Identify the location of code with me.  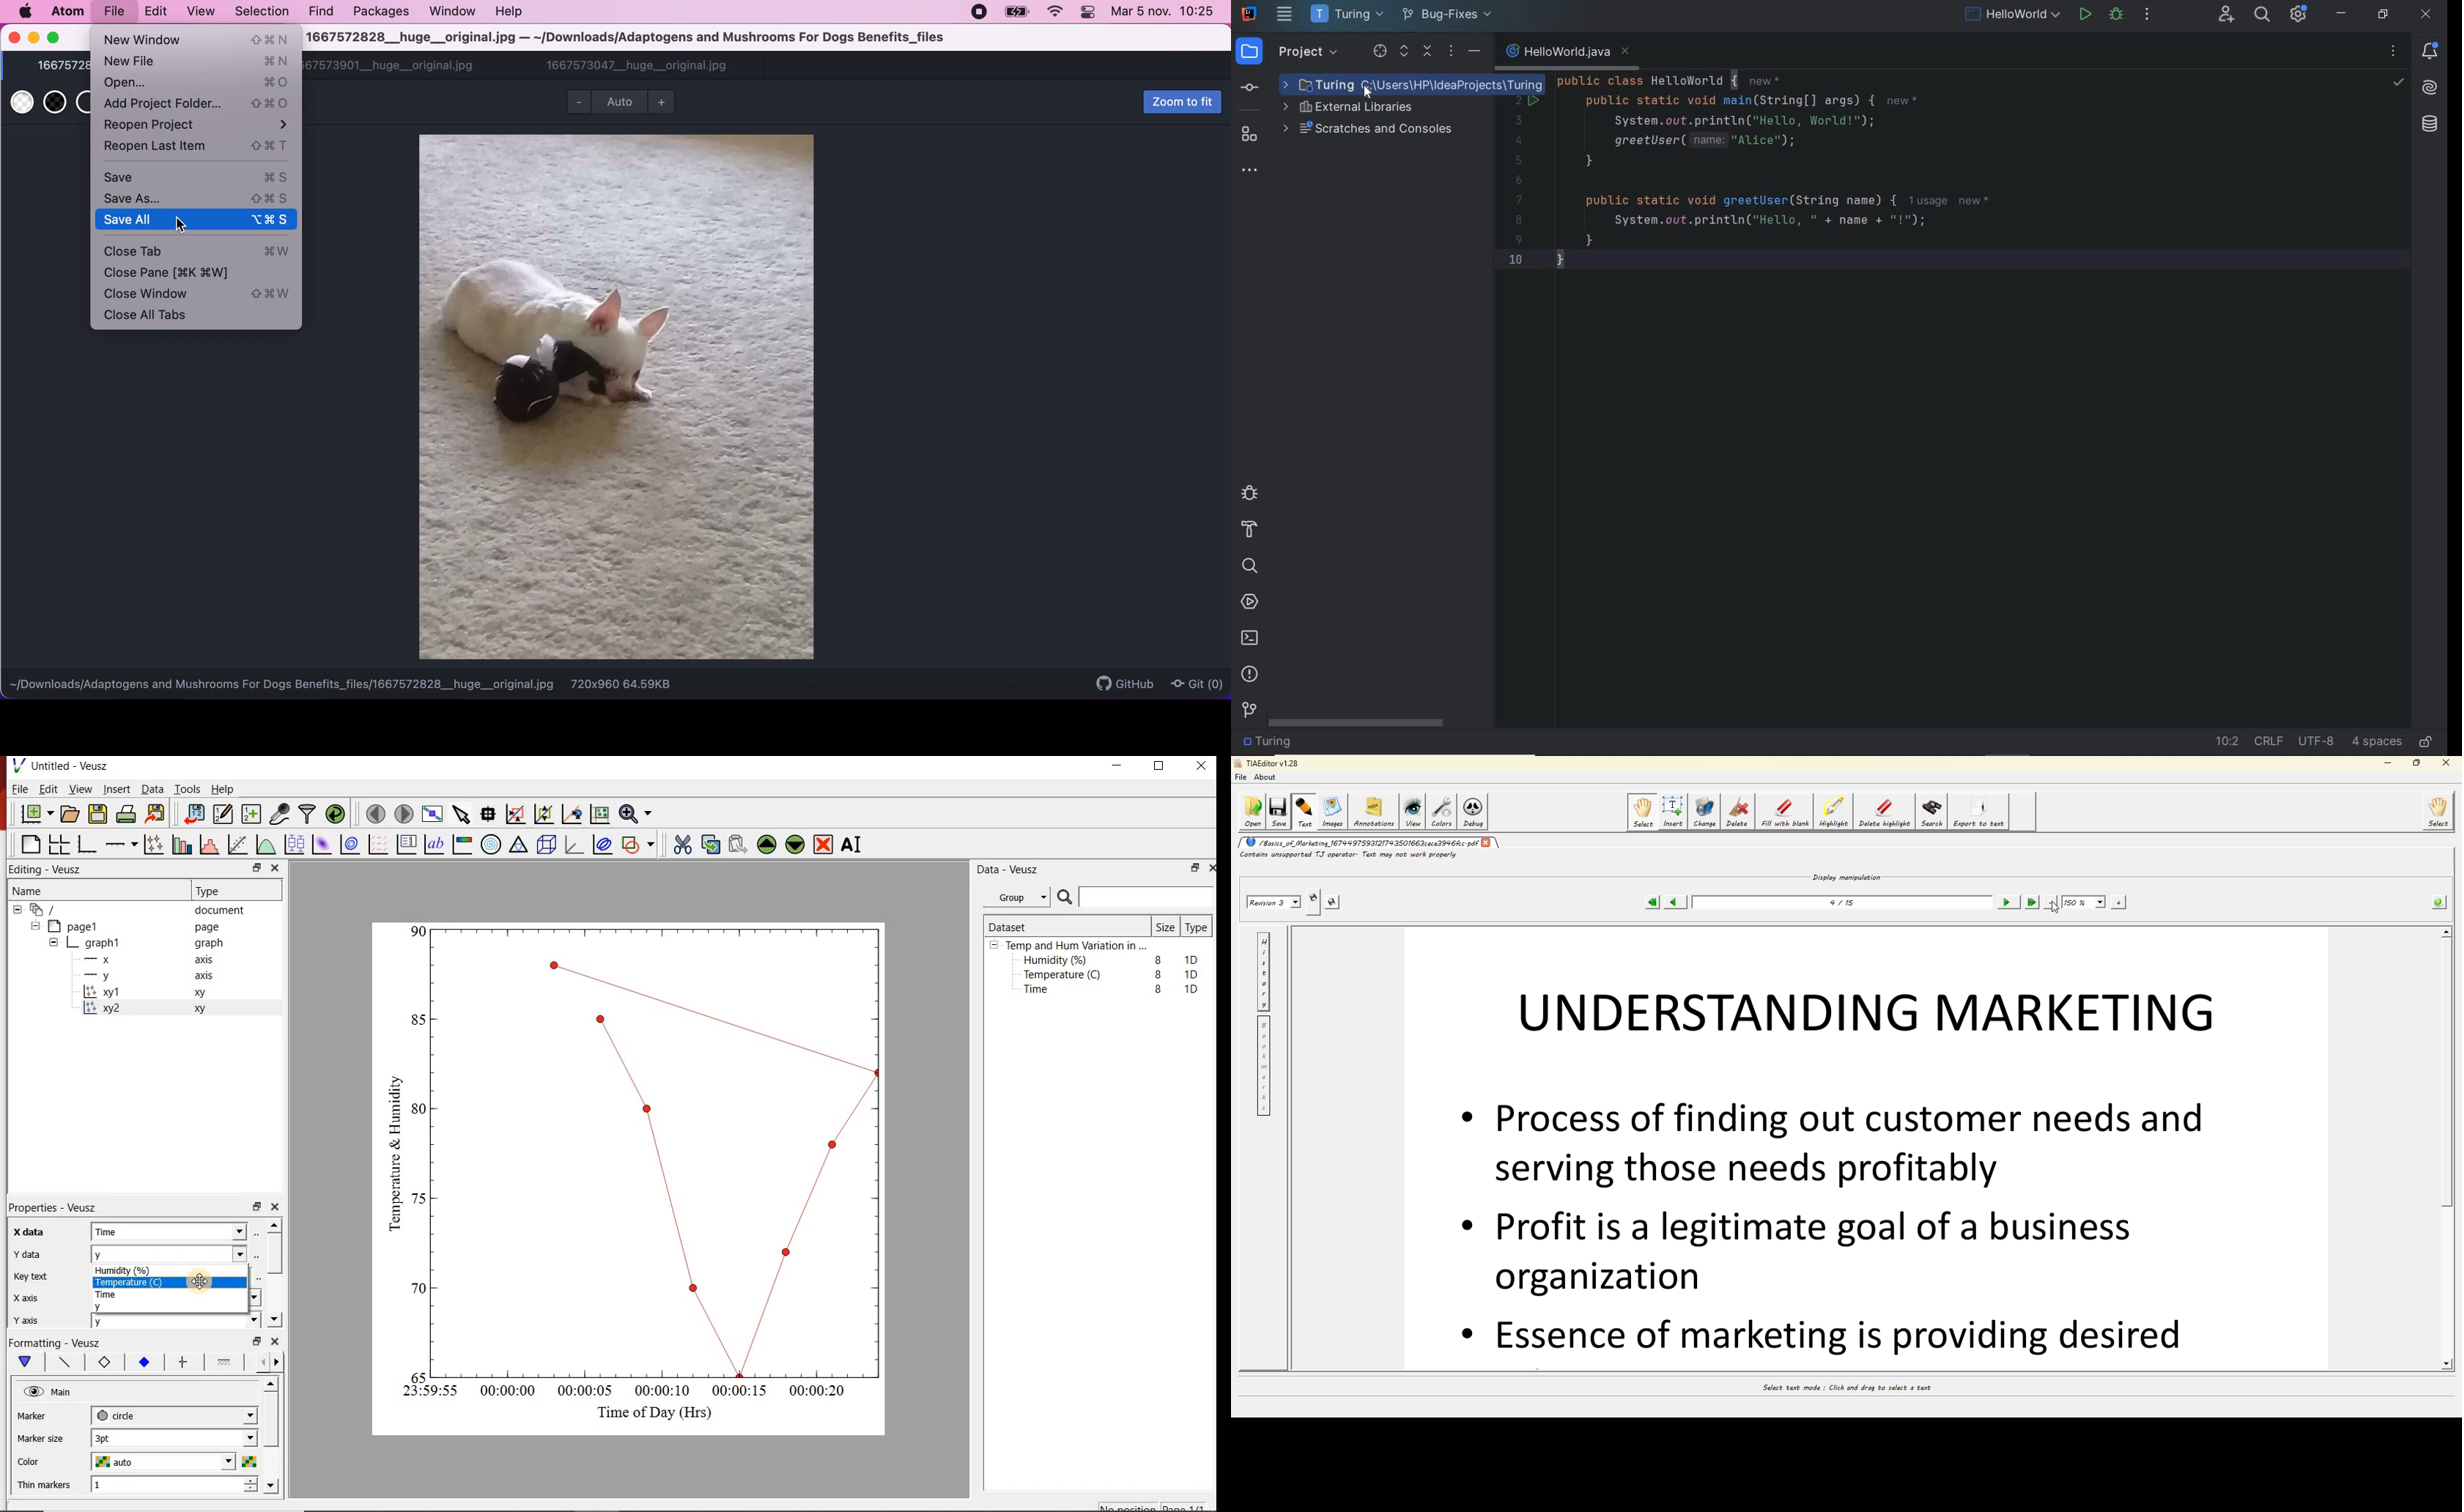
(2228, 16).